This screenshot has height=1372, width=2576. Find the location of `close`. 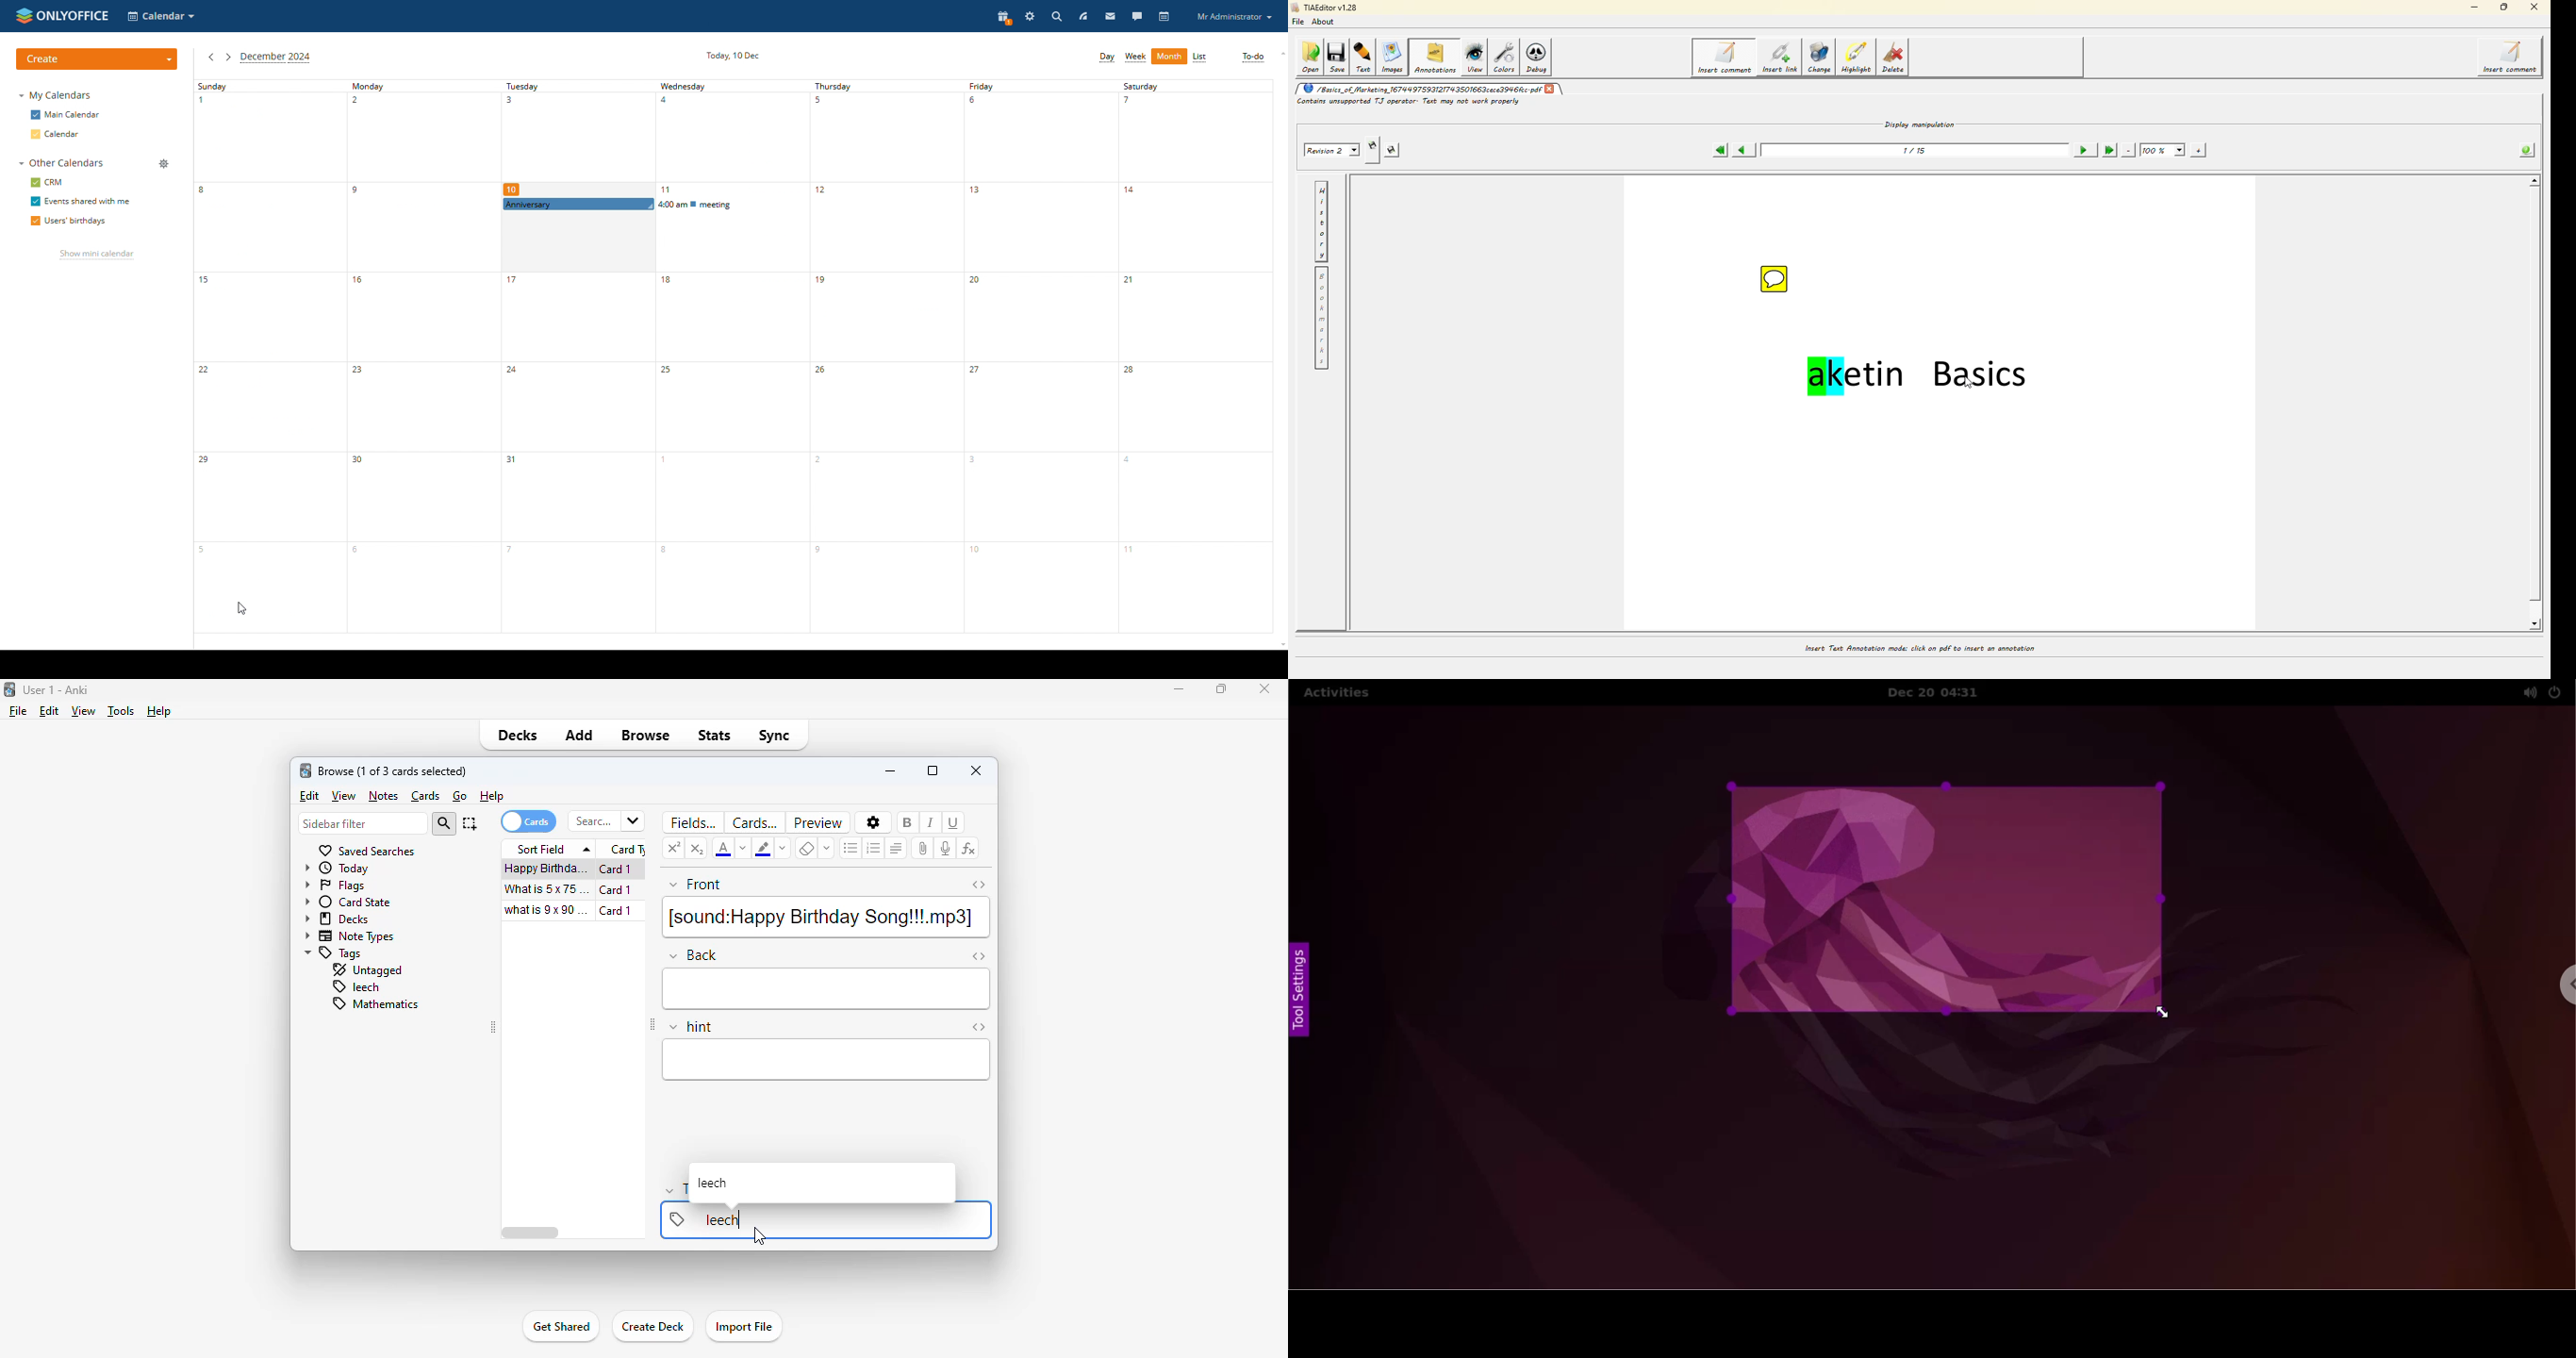

close is located at coordinates (1263, 687).